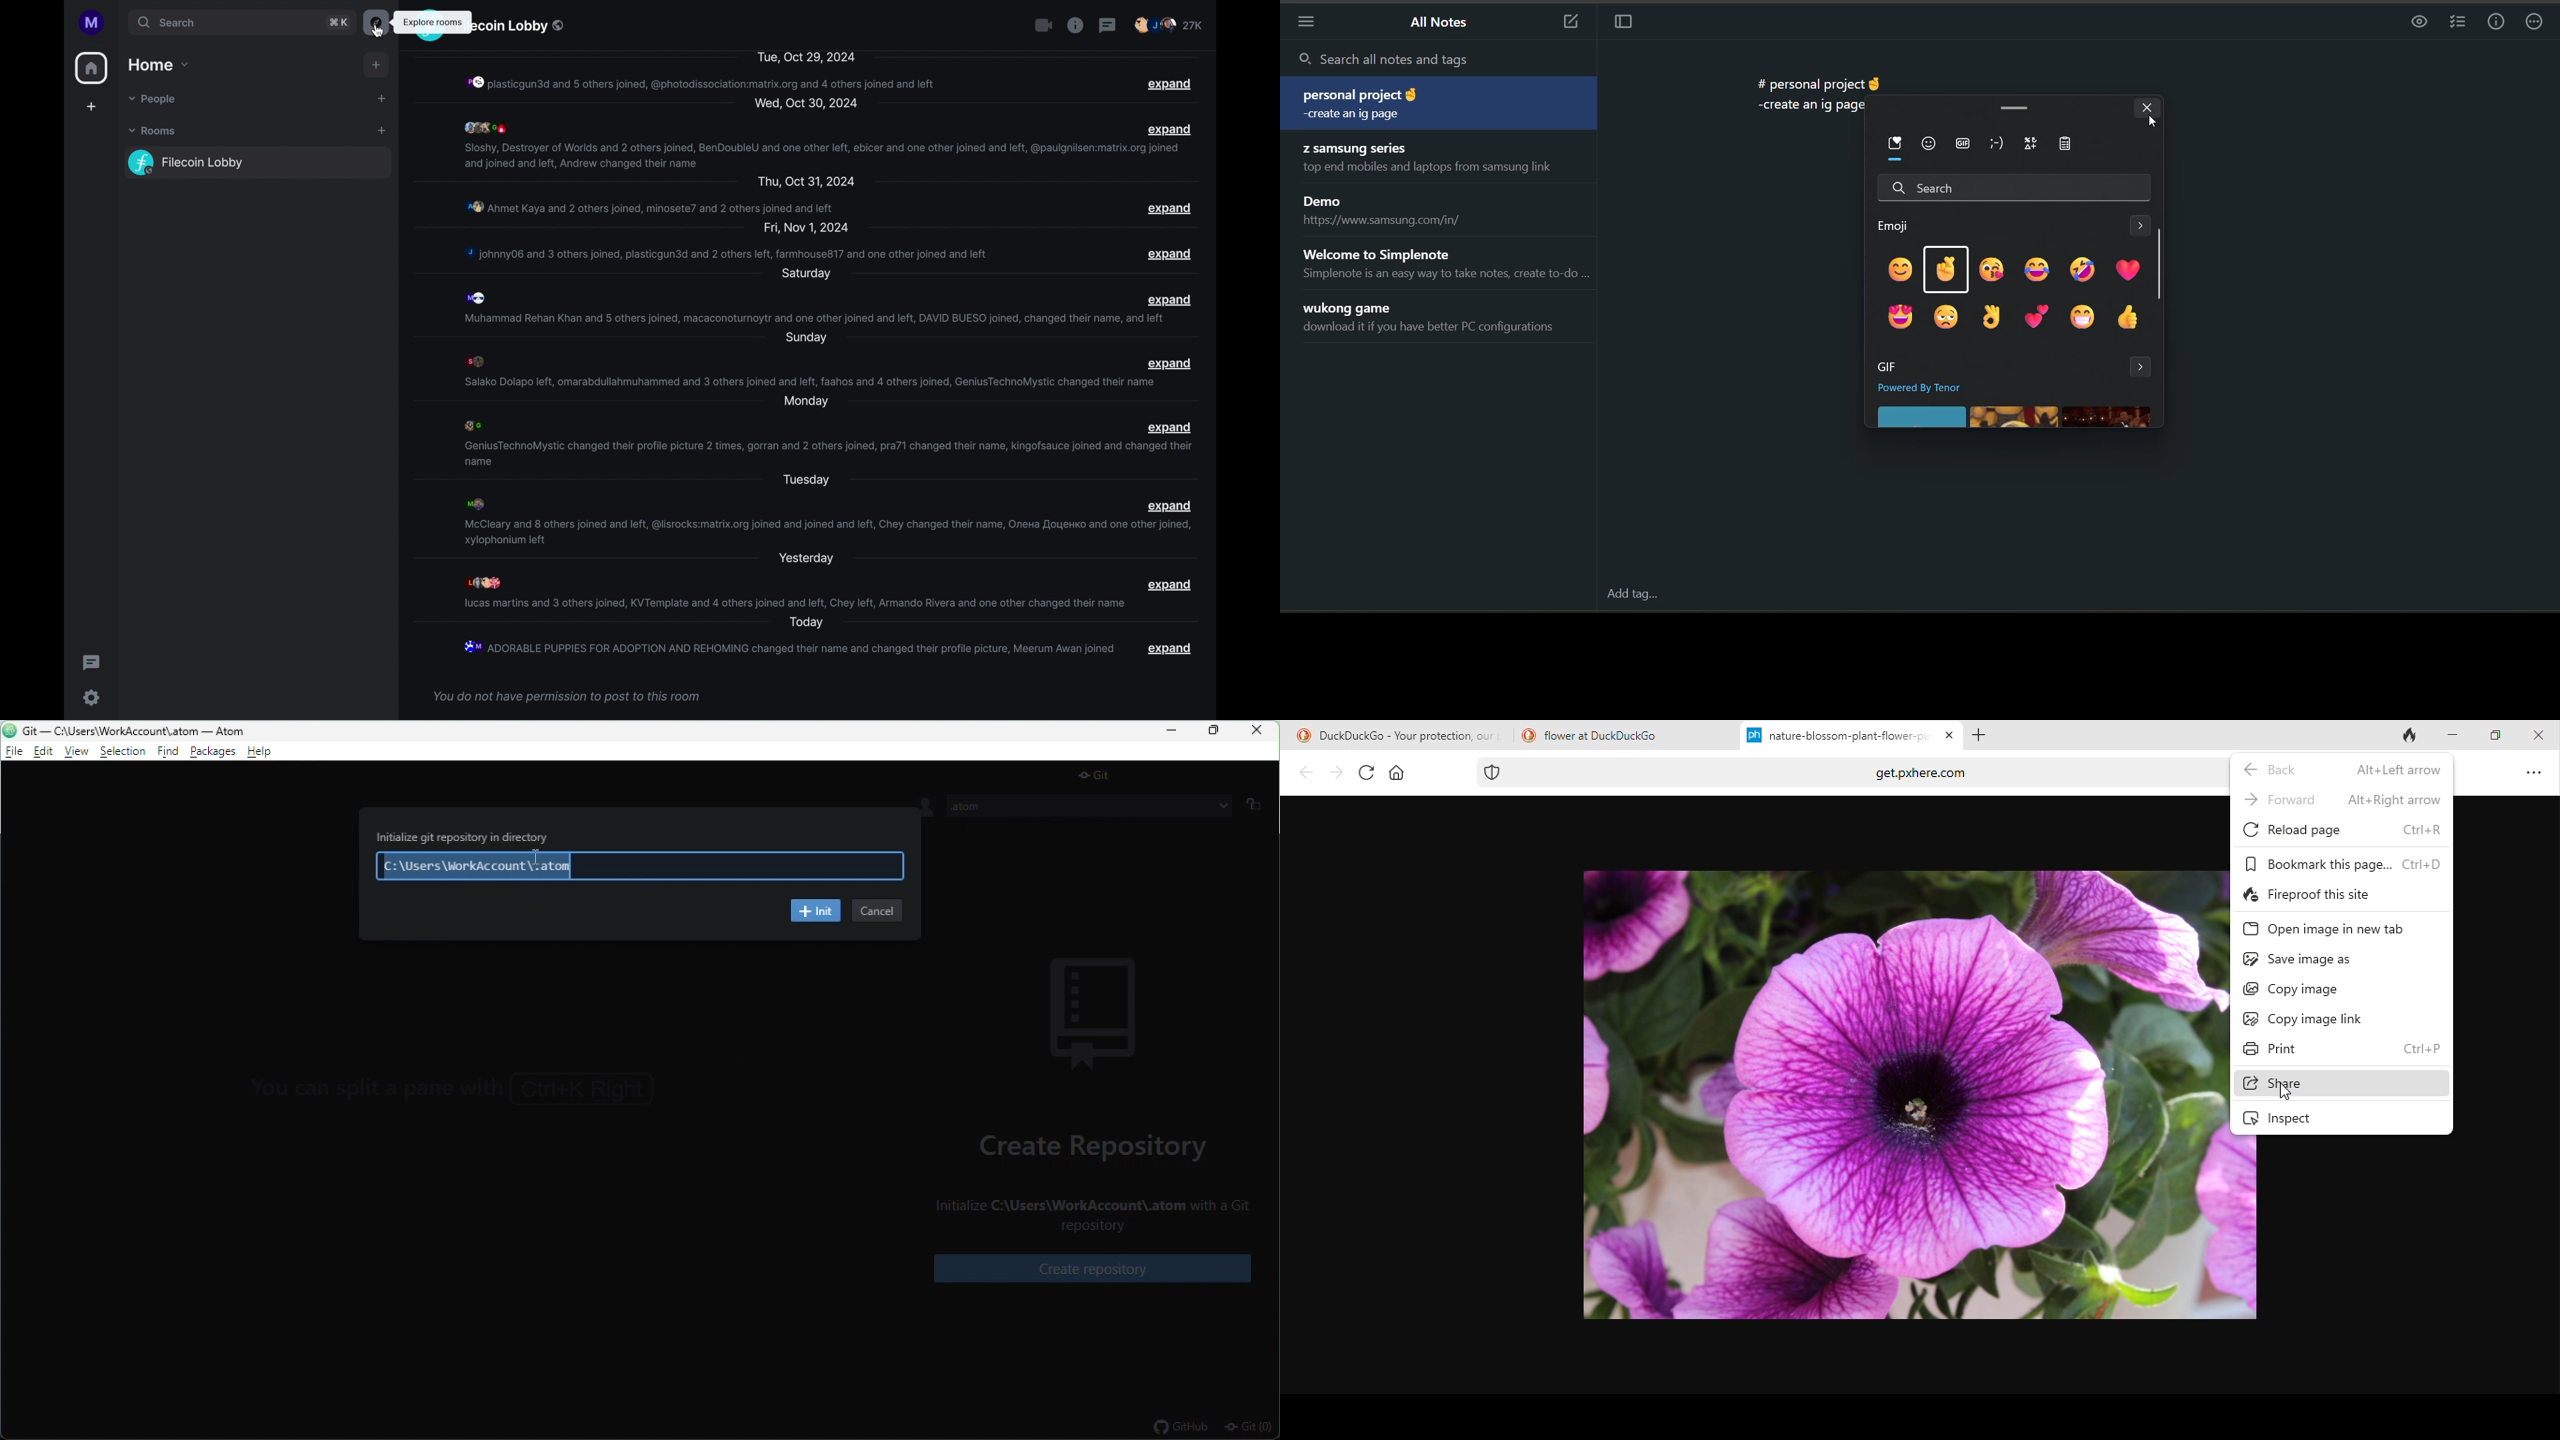  Describe the element at coordinates (1807, 95) in the screenshot. I see `# personal project
-create an ig page` at that location.